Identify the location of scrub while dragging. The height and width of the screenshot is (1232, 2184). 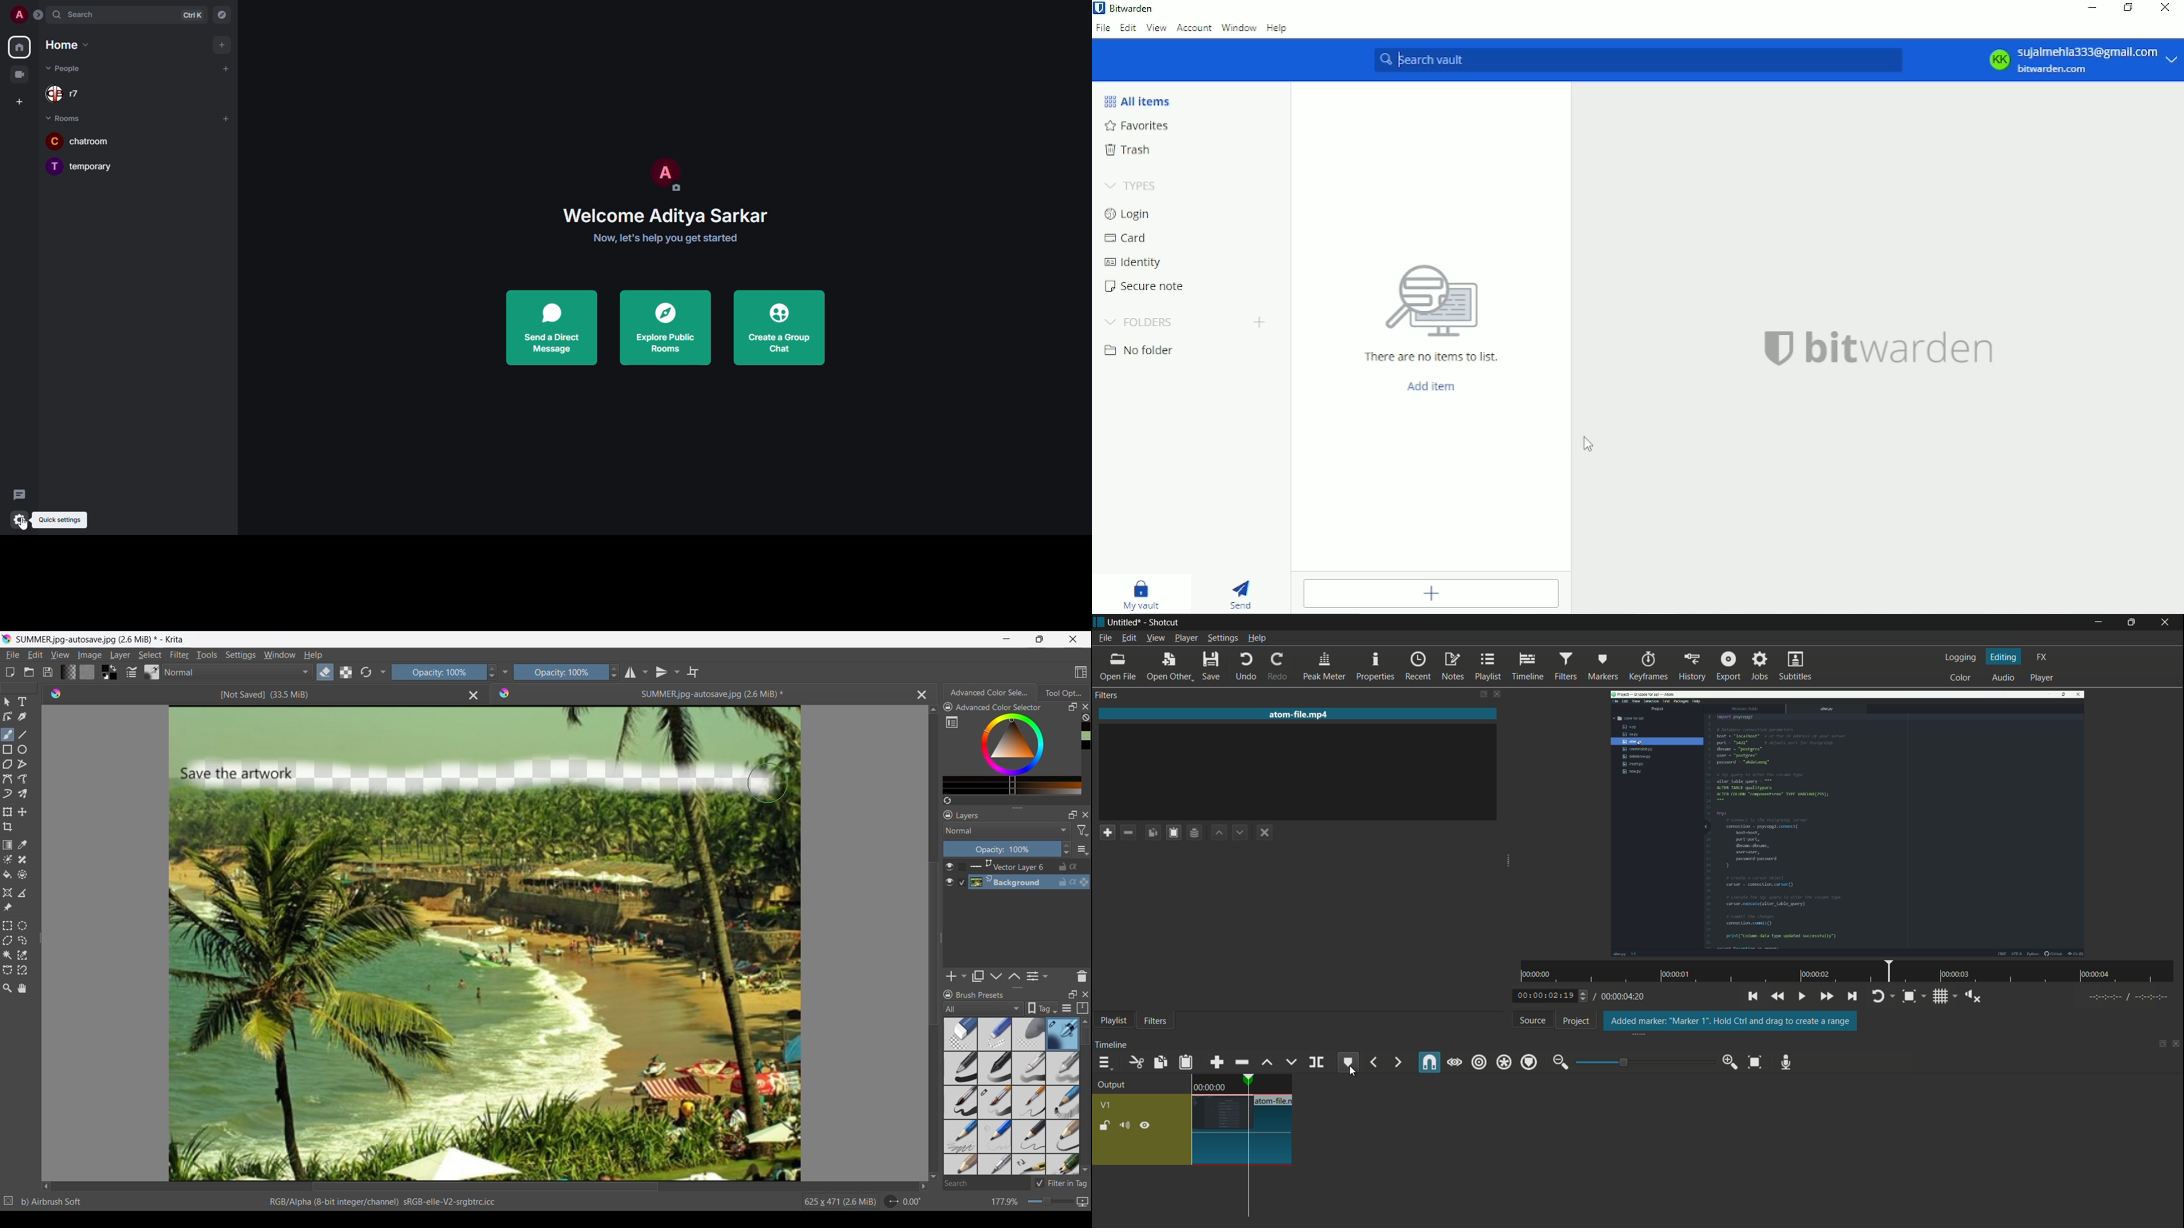
(1455, 1063).